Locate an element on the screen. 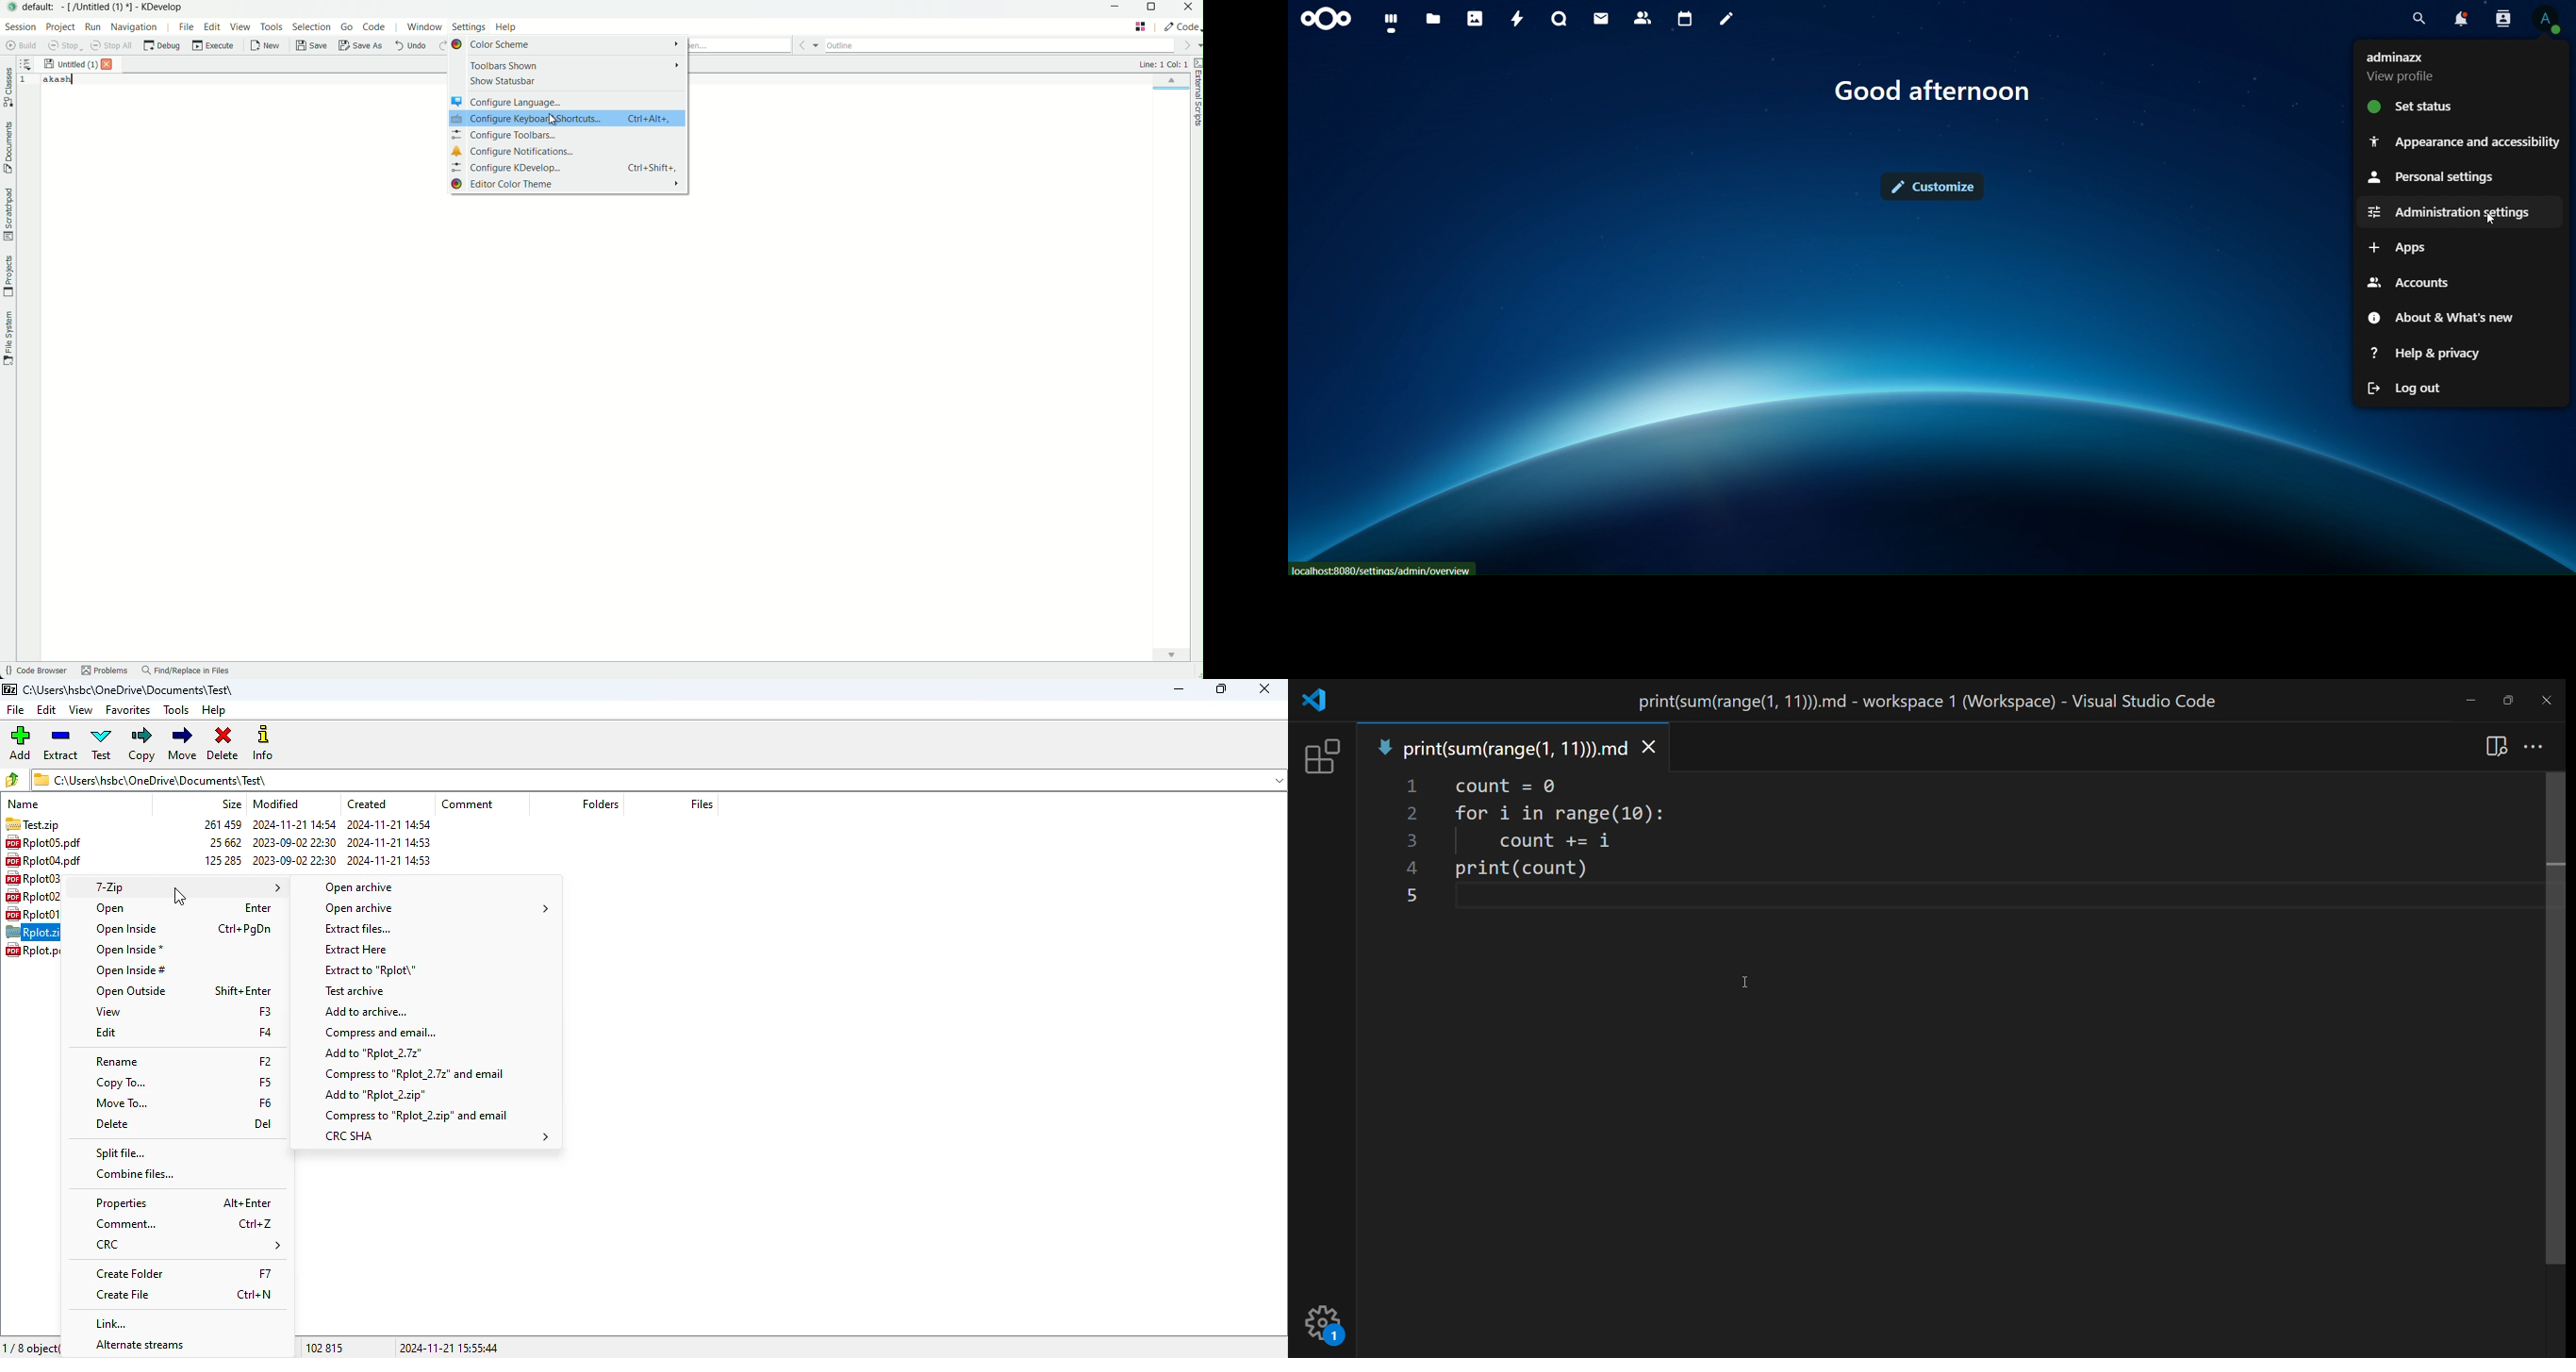 The height and width of the screenshot is (1372, 2576). new is located at coordinates (266, 47).